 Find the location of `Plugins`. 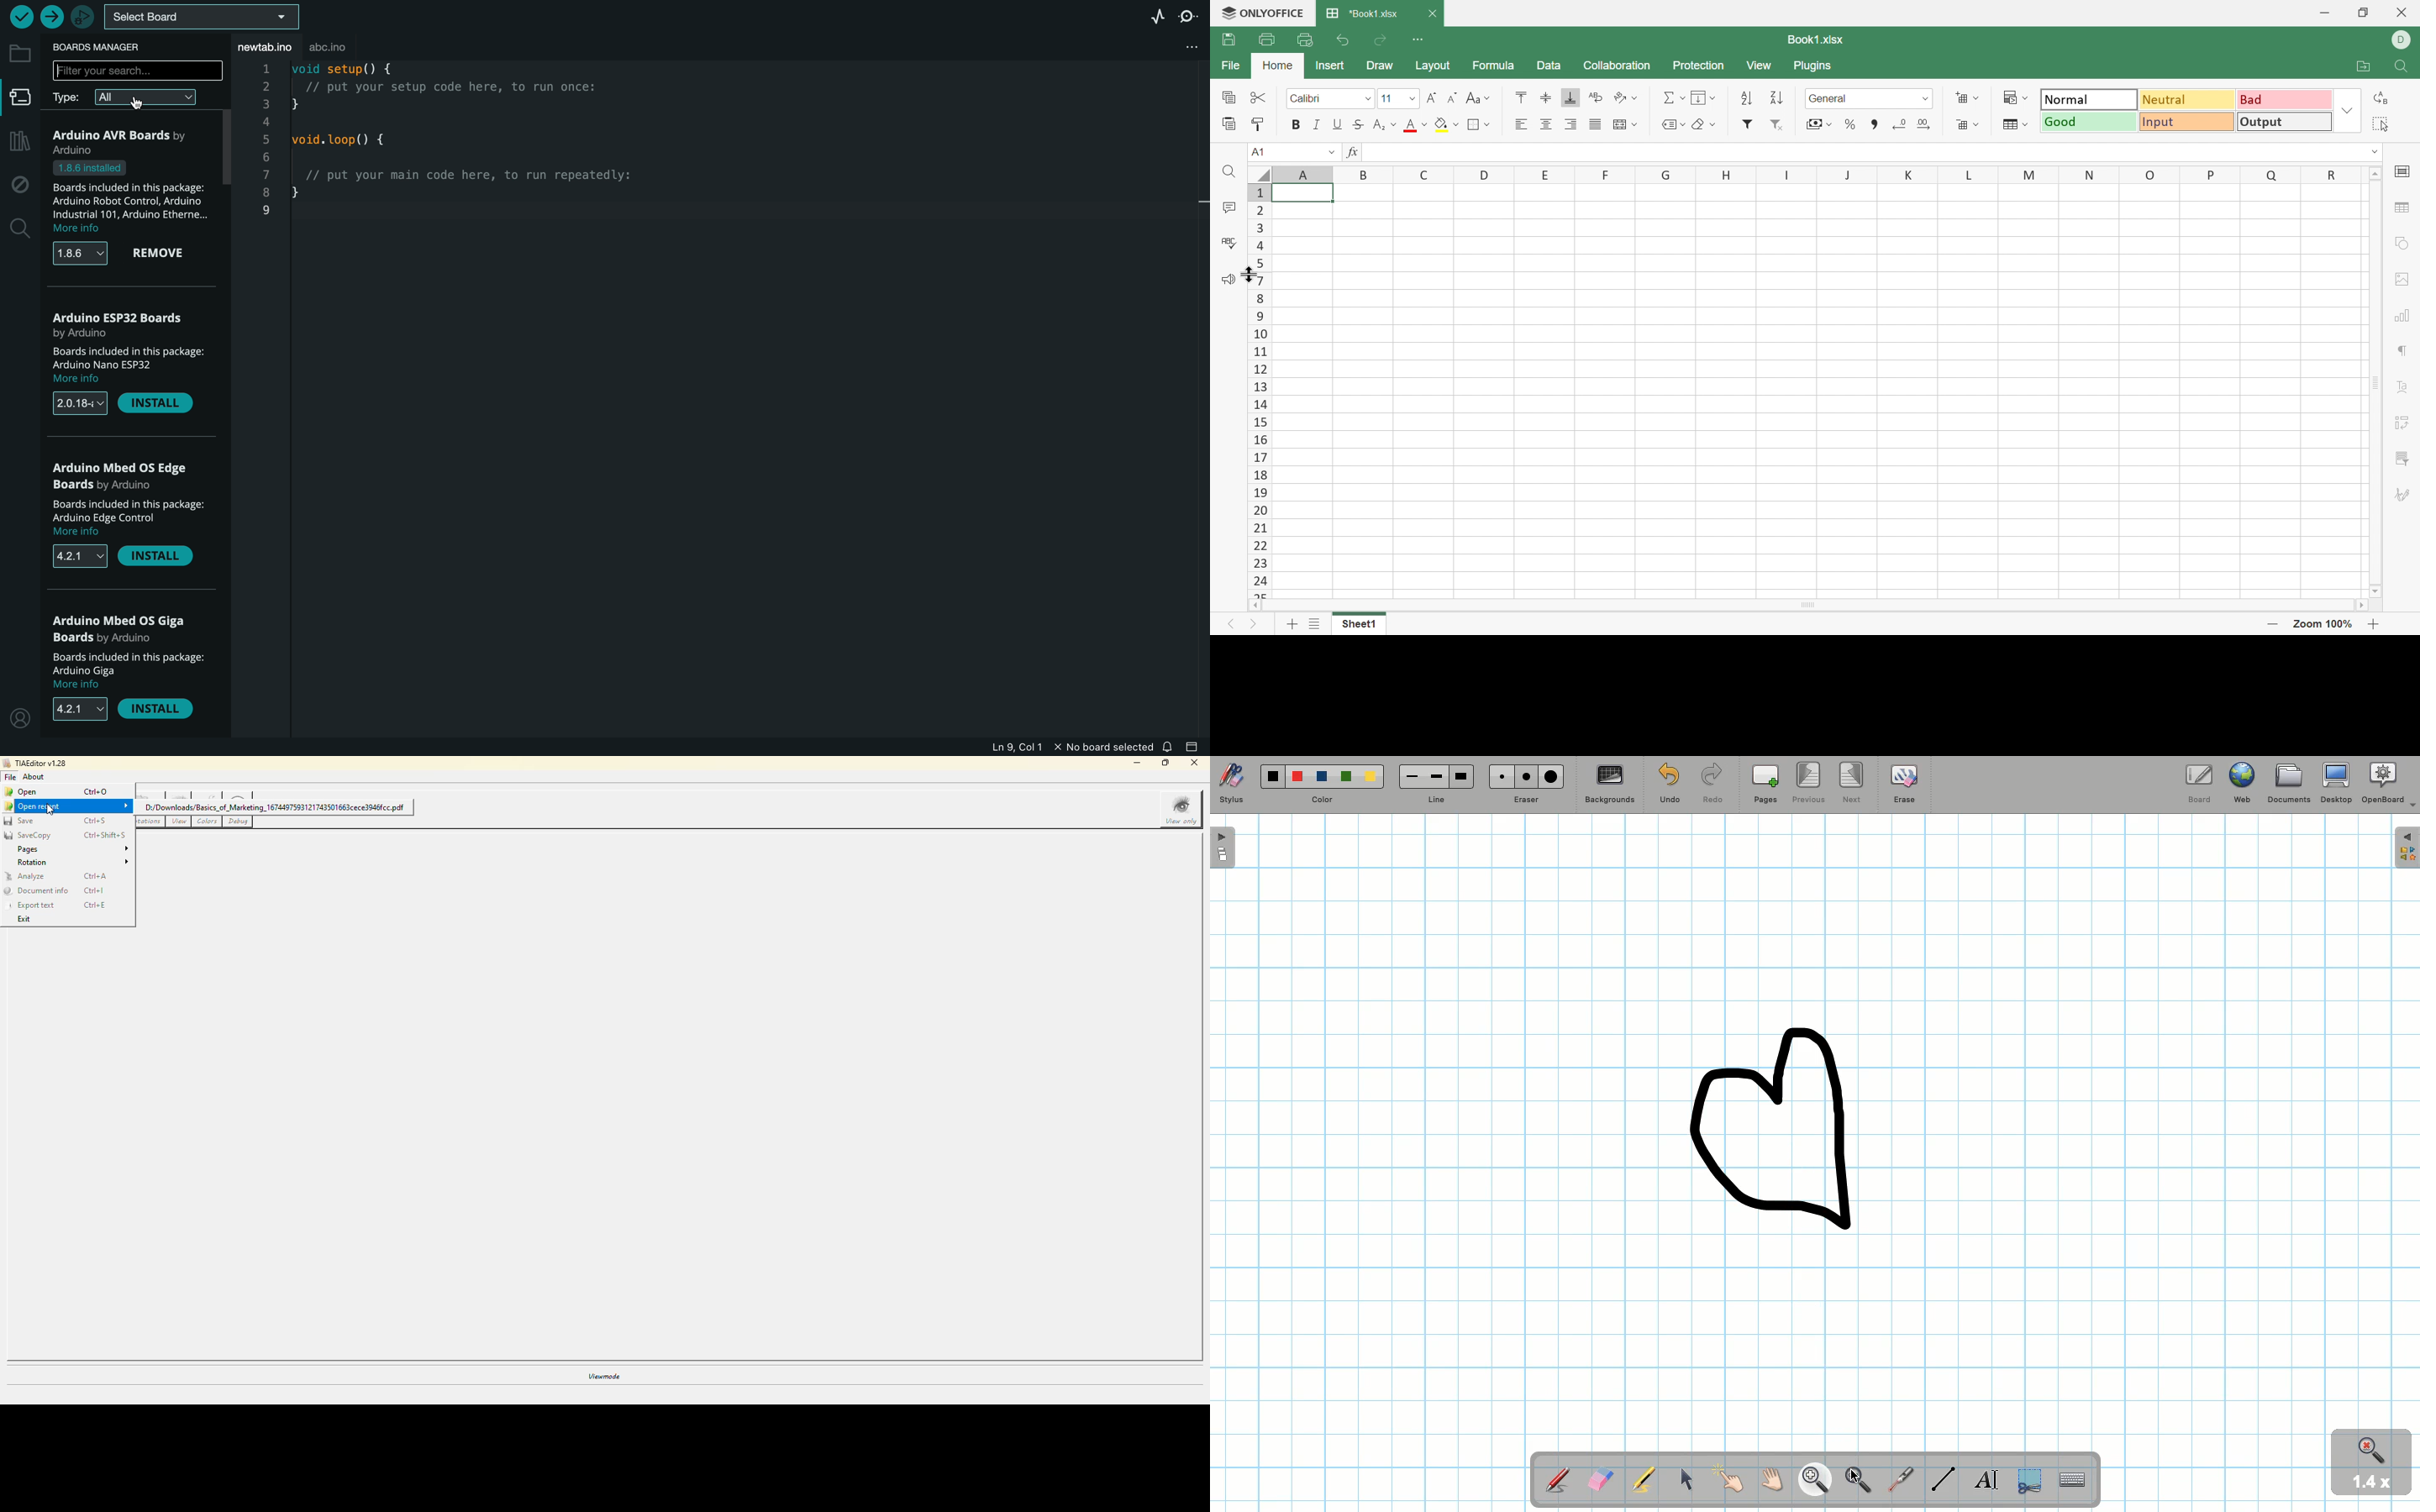

Plugins is located at coordinates (1812, 65).